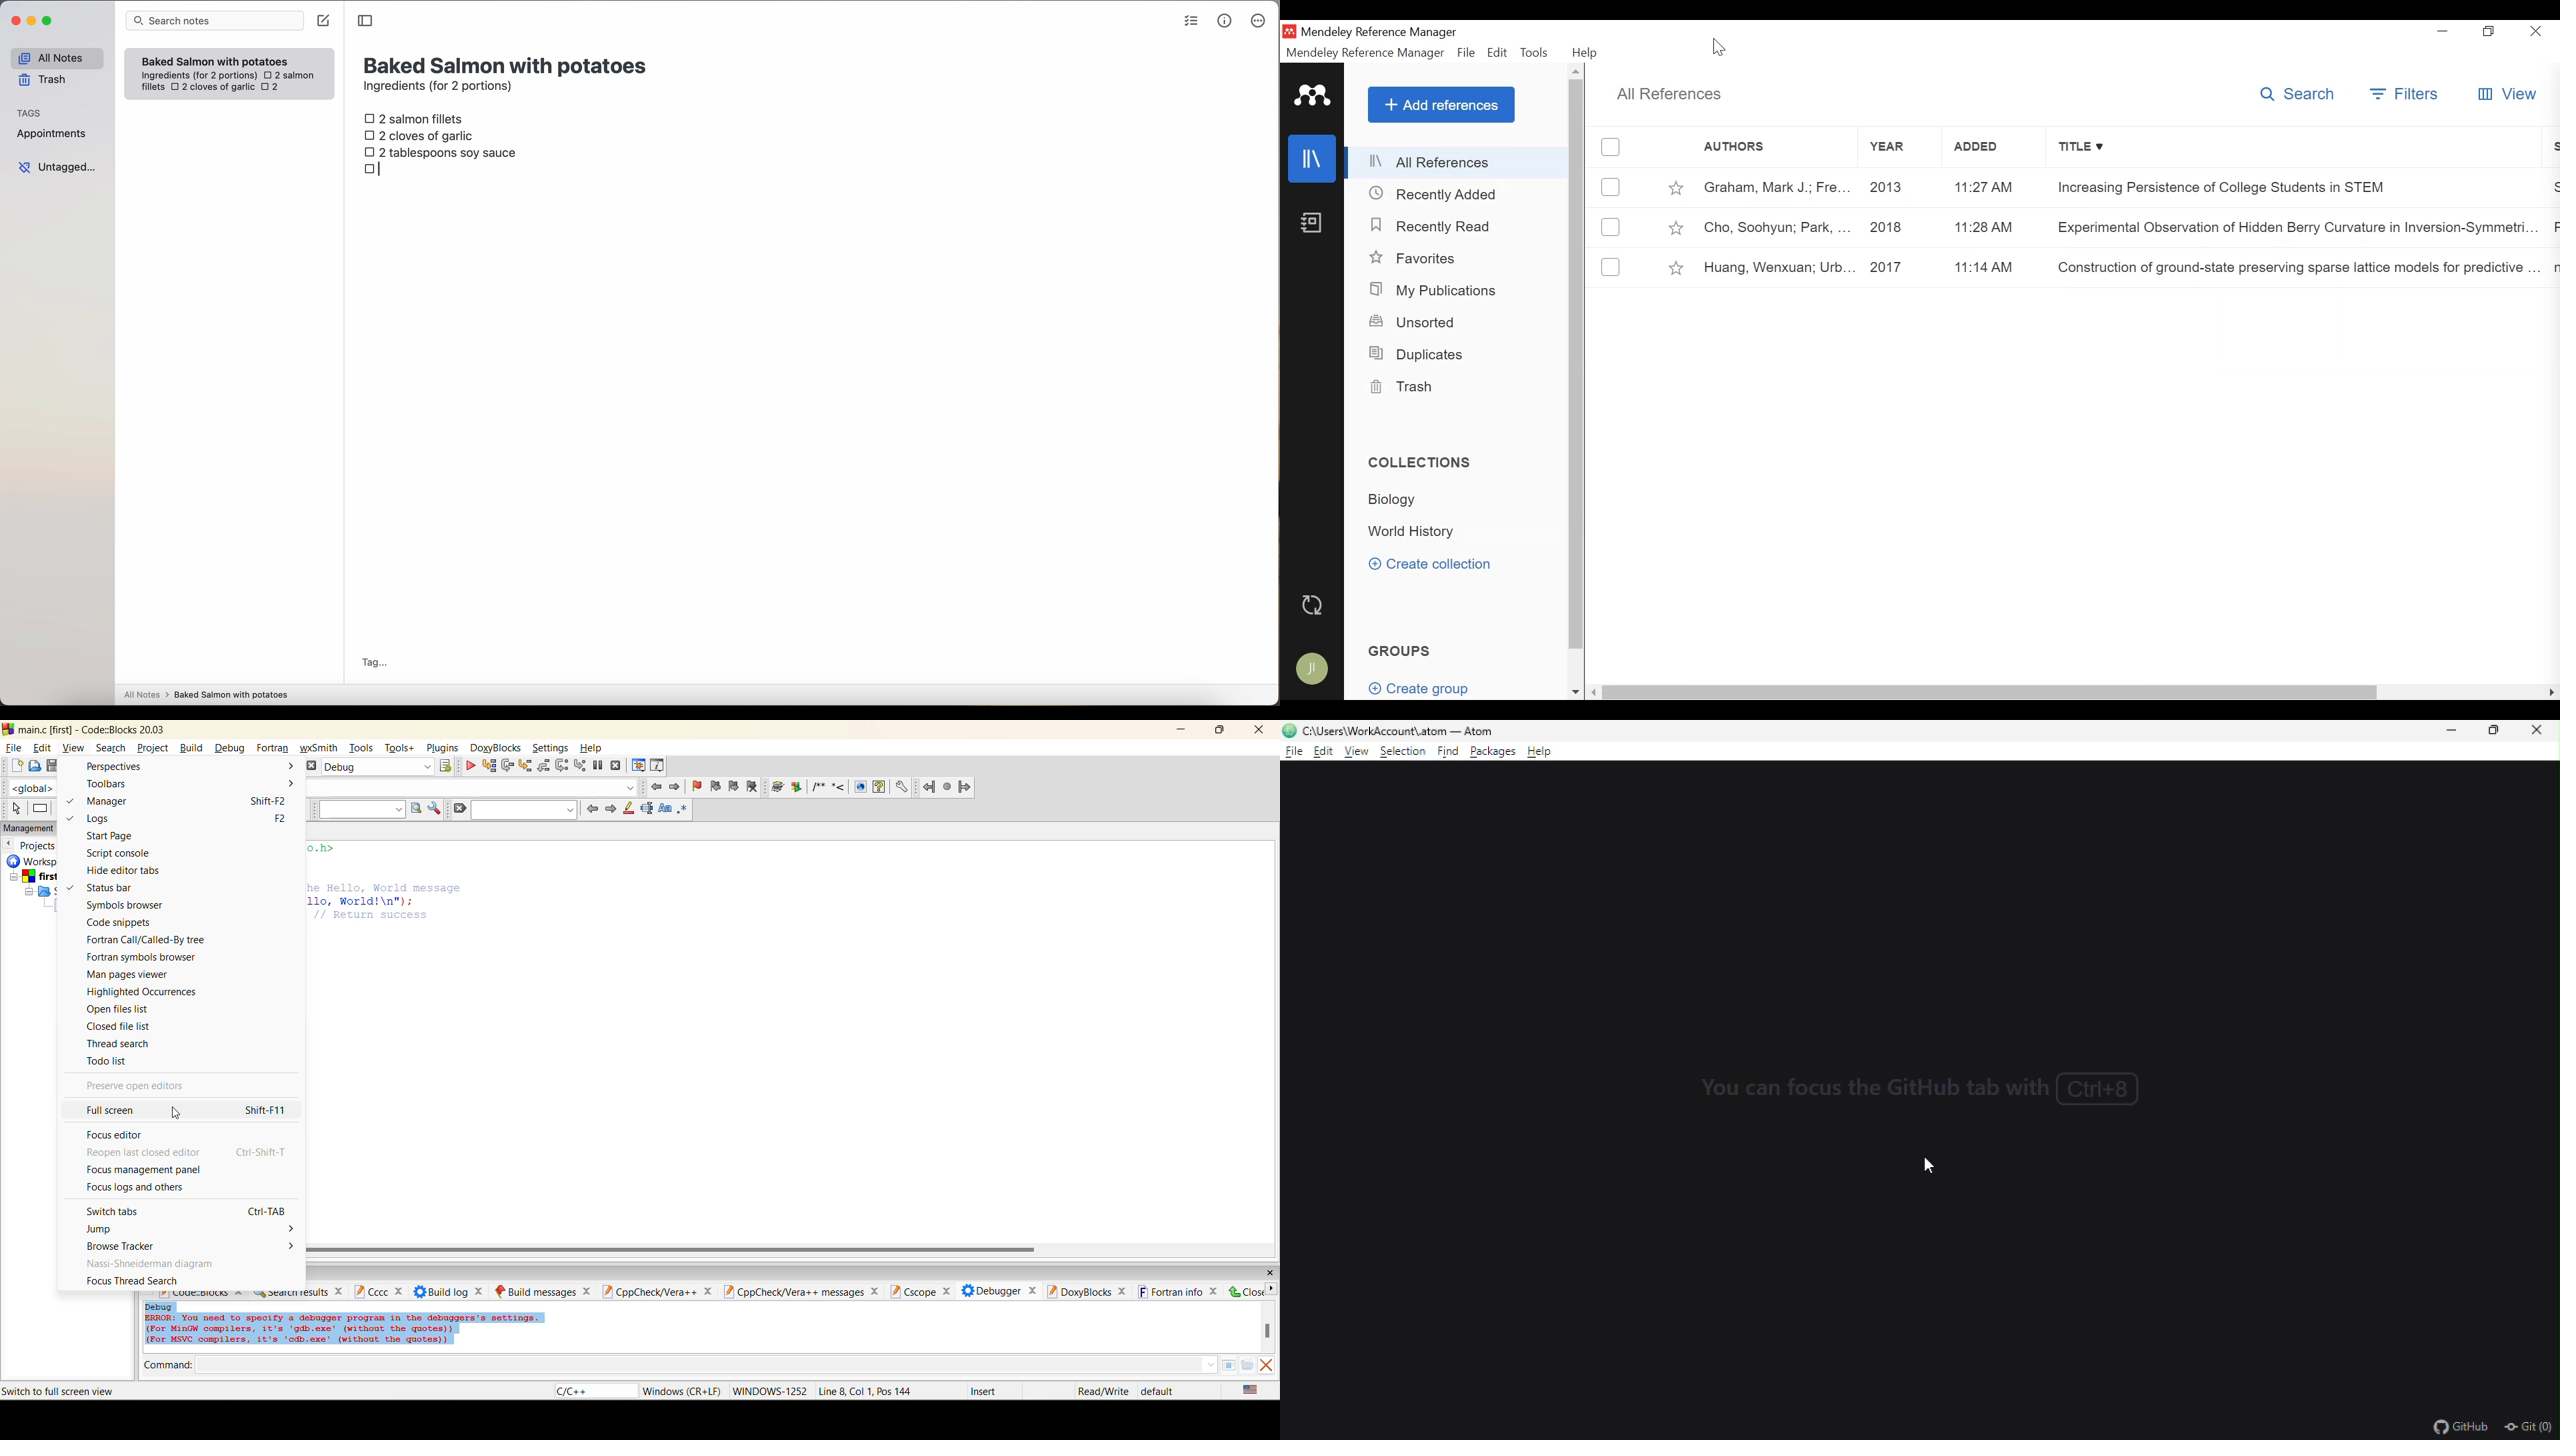 Image resolution: width=2576 pixels, height=1456 pixels. What do you see at coordinates (1743, 146) in the screenshot?
I see `Authors` at bounding box center [1743, 146].